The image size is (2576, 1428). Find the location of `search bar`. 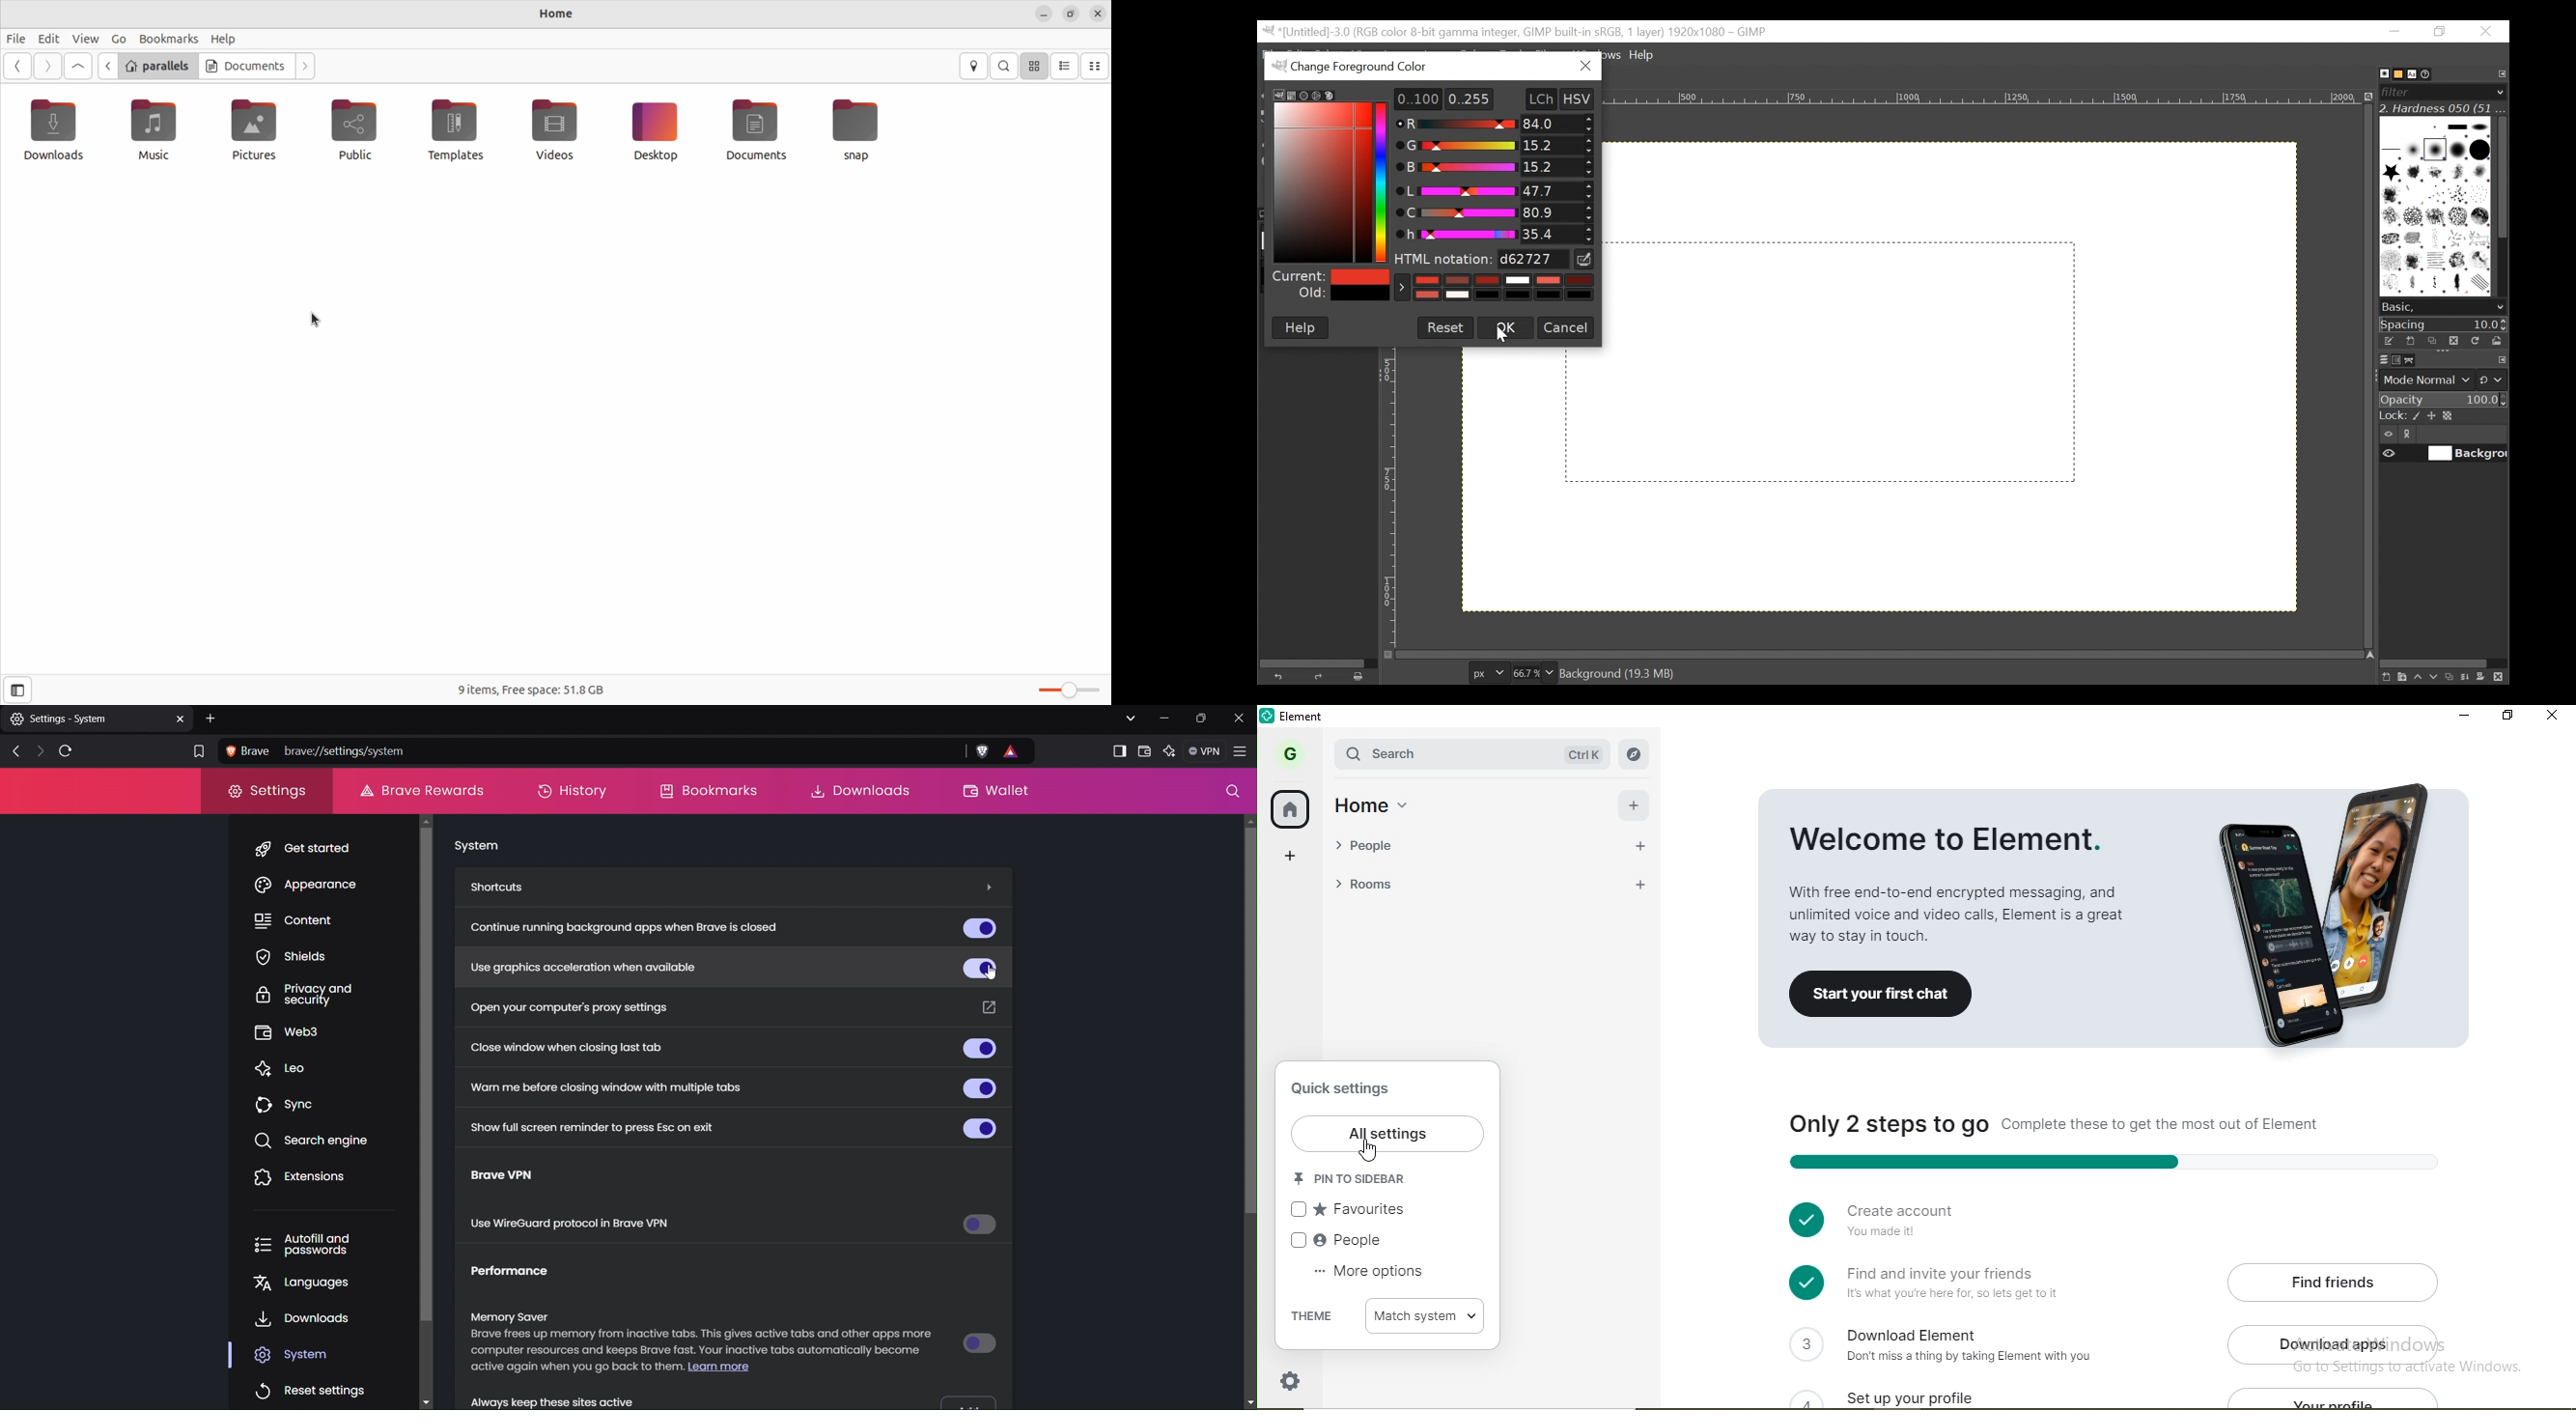

search bar is located at coordinates (1423, 753).